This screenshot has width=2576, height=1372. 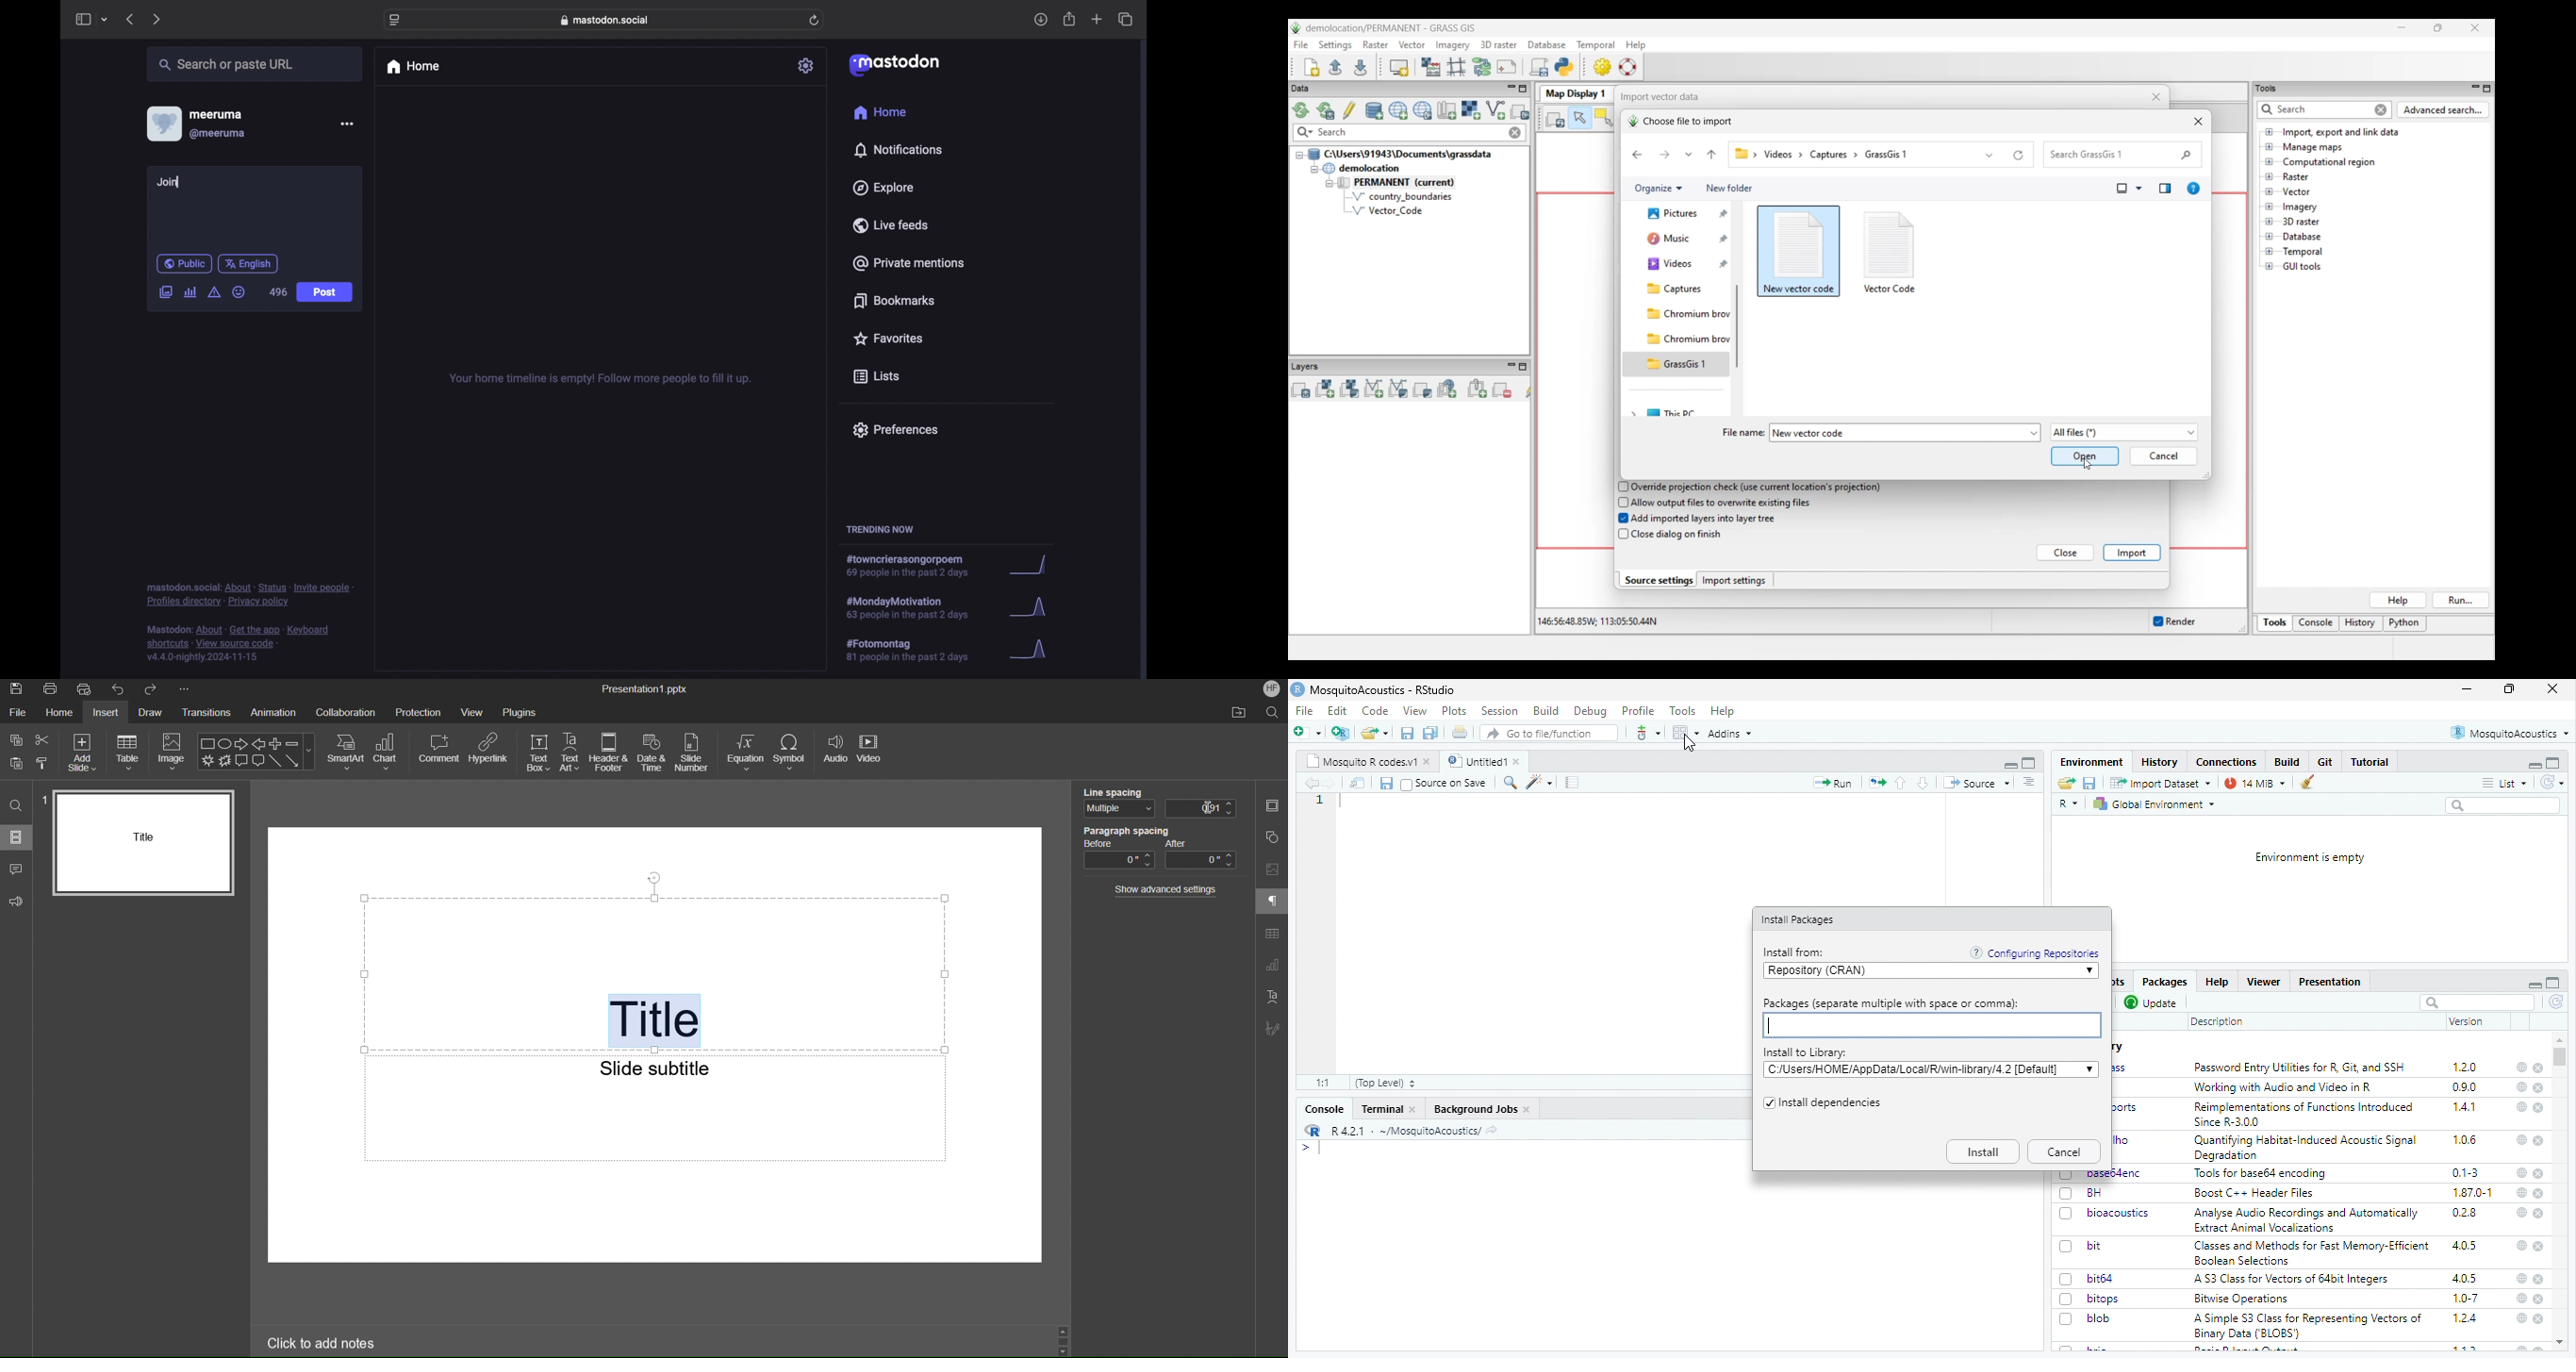 I want to click on Cut, so click(x=43, y=739).